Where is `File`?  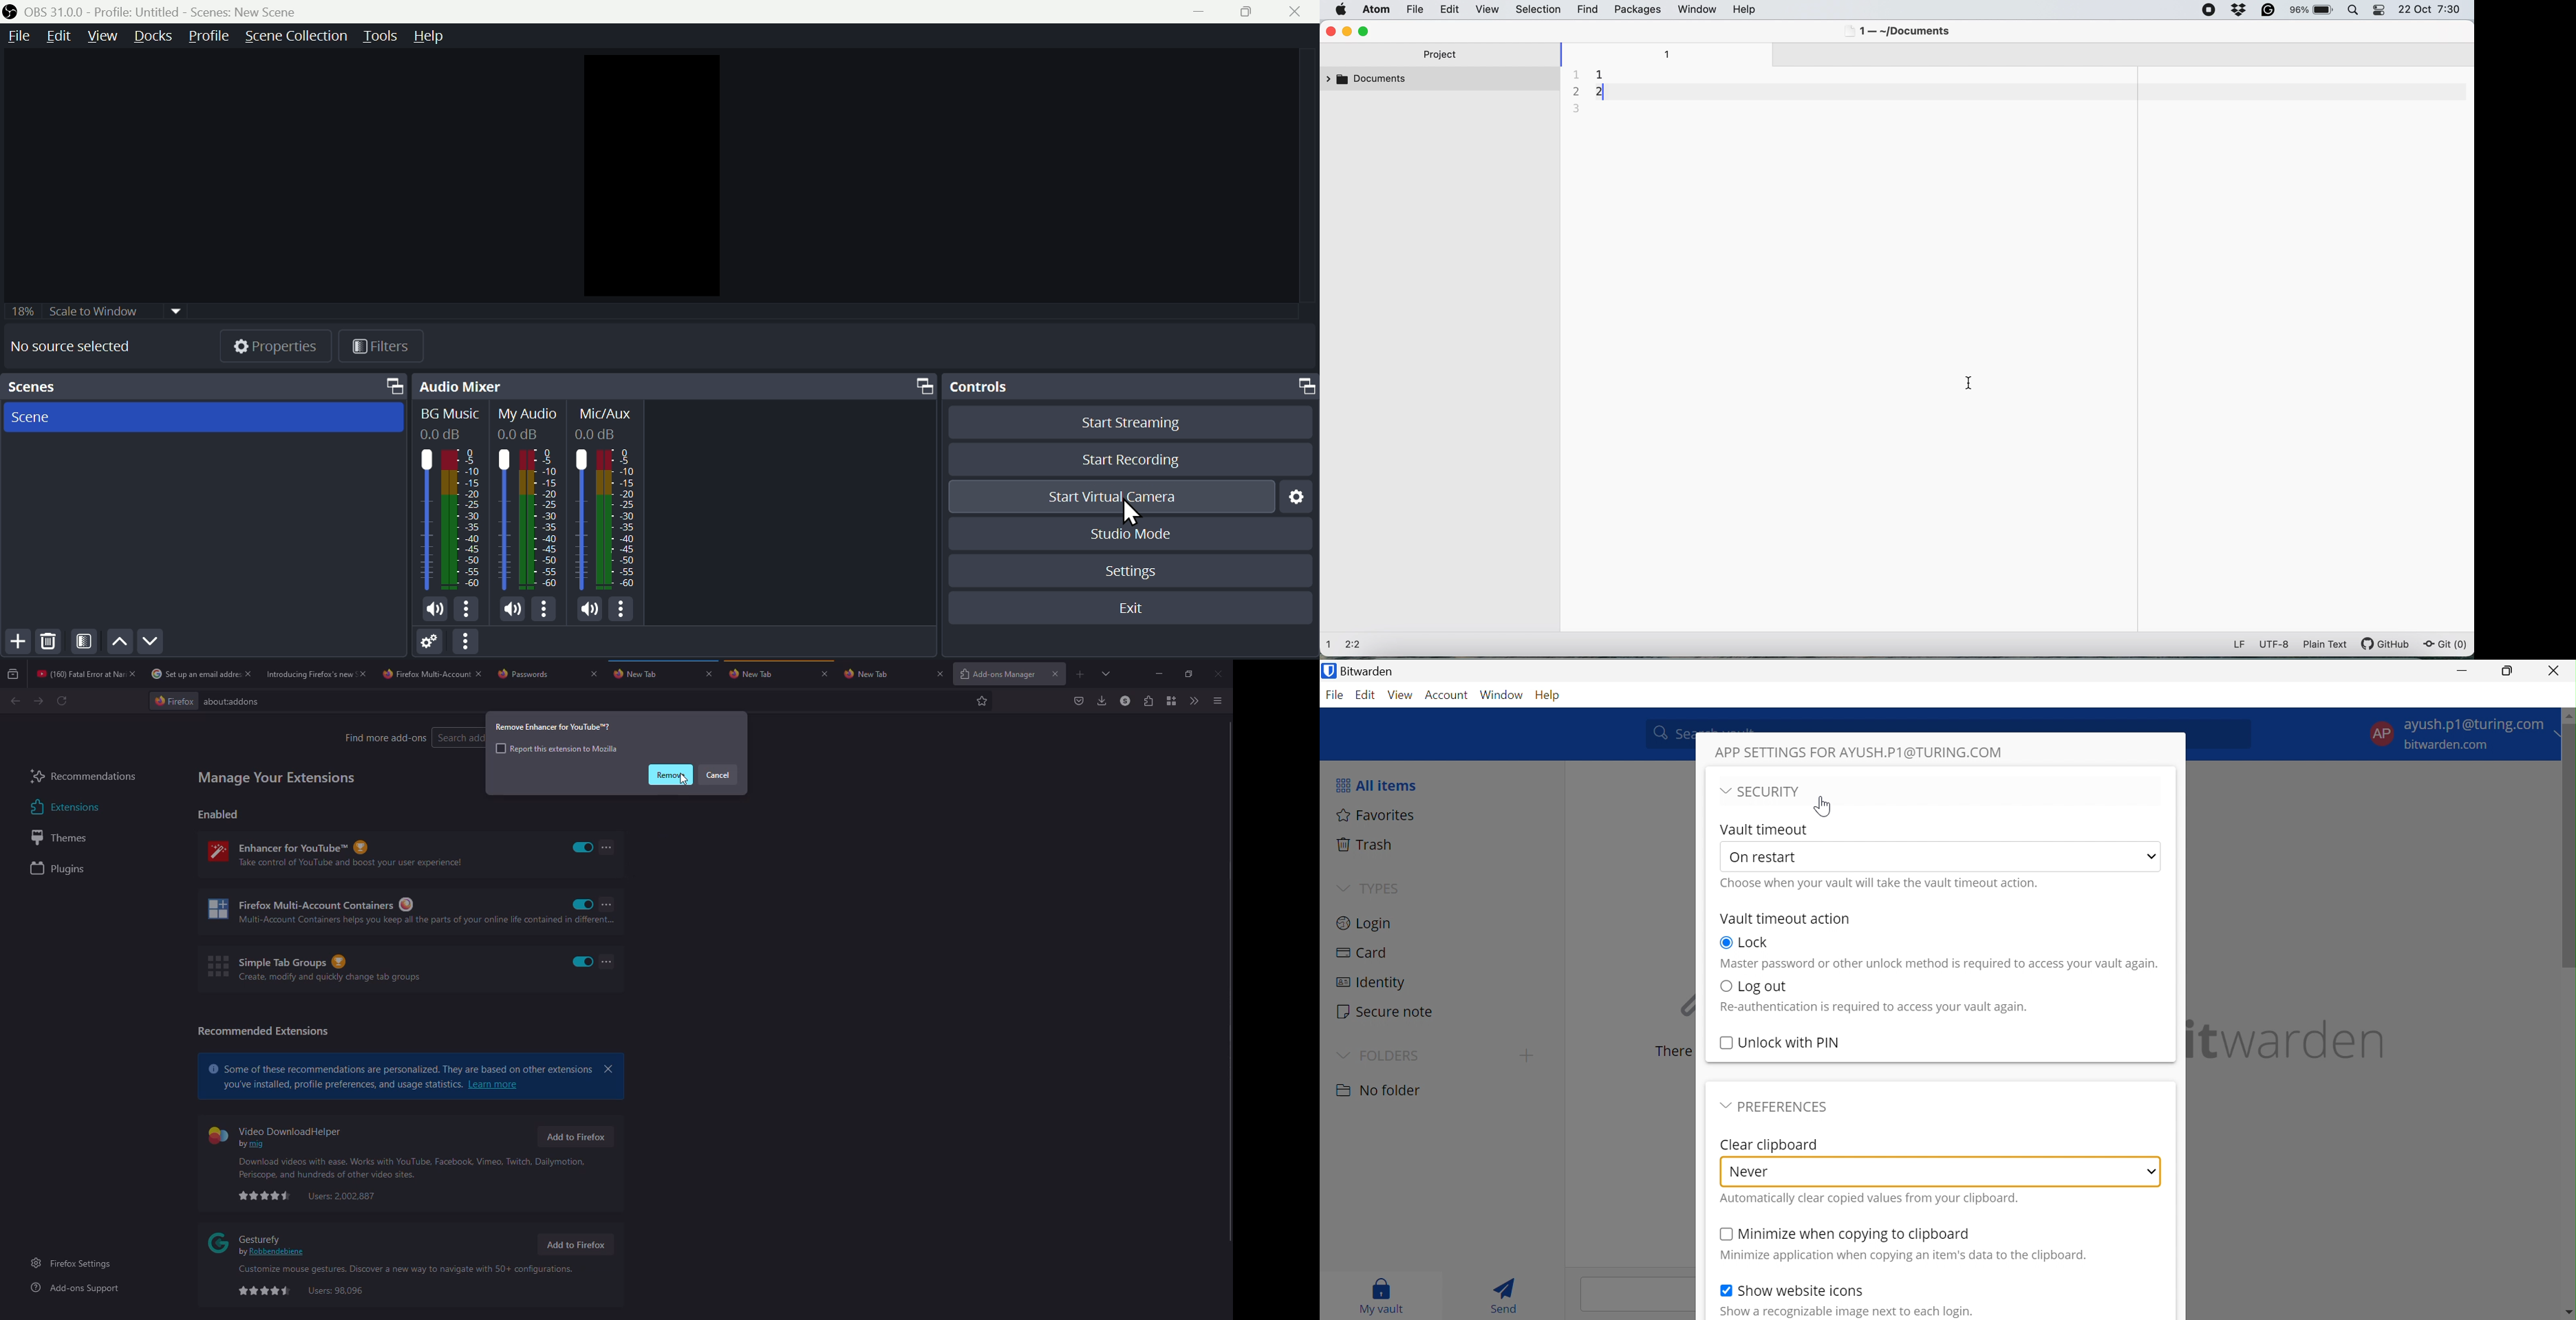 File is located at coordinates (18, 36).